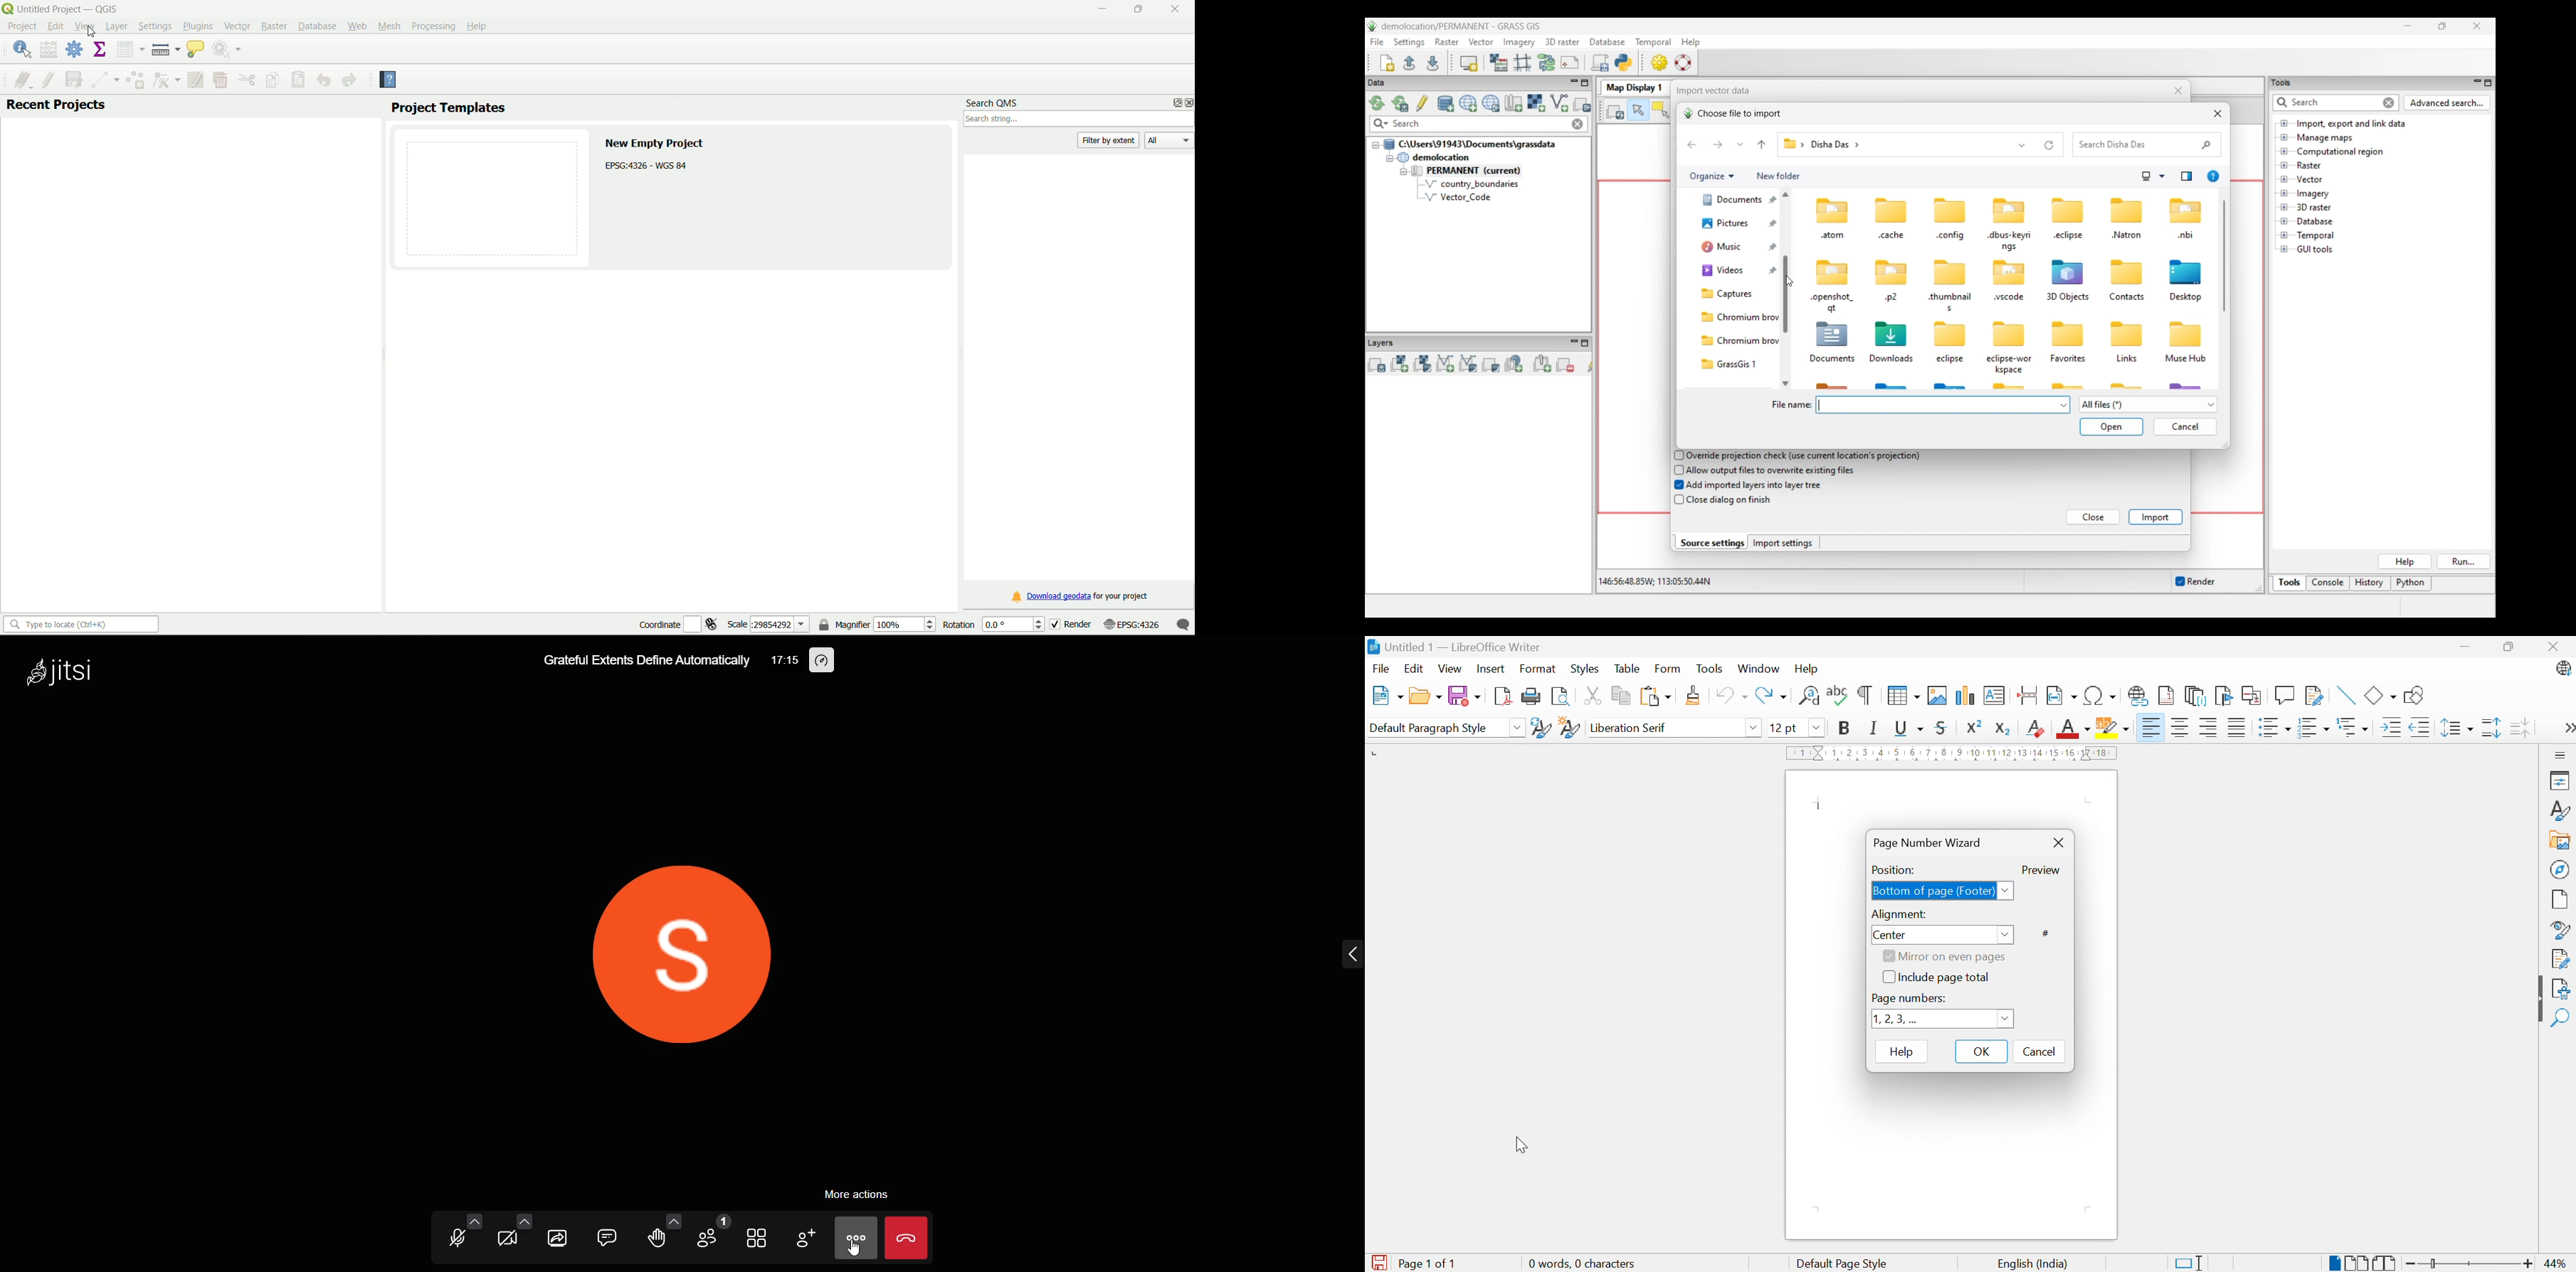  What do you see at coordinates (1627, 668) in the screenshot?
I see `Table` at bounding box center [1627, 668].